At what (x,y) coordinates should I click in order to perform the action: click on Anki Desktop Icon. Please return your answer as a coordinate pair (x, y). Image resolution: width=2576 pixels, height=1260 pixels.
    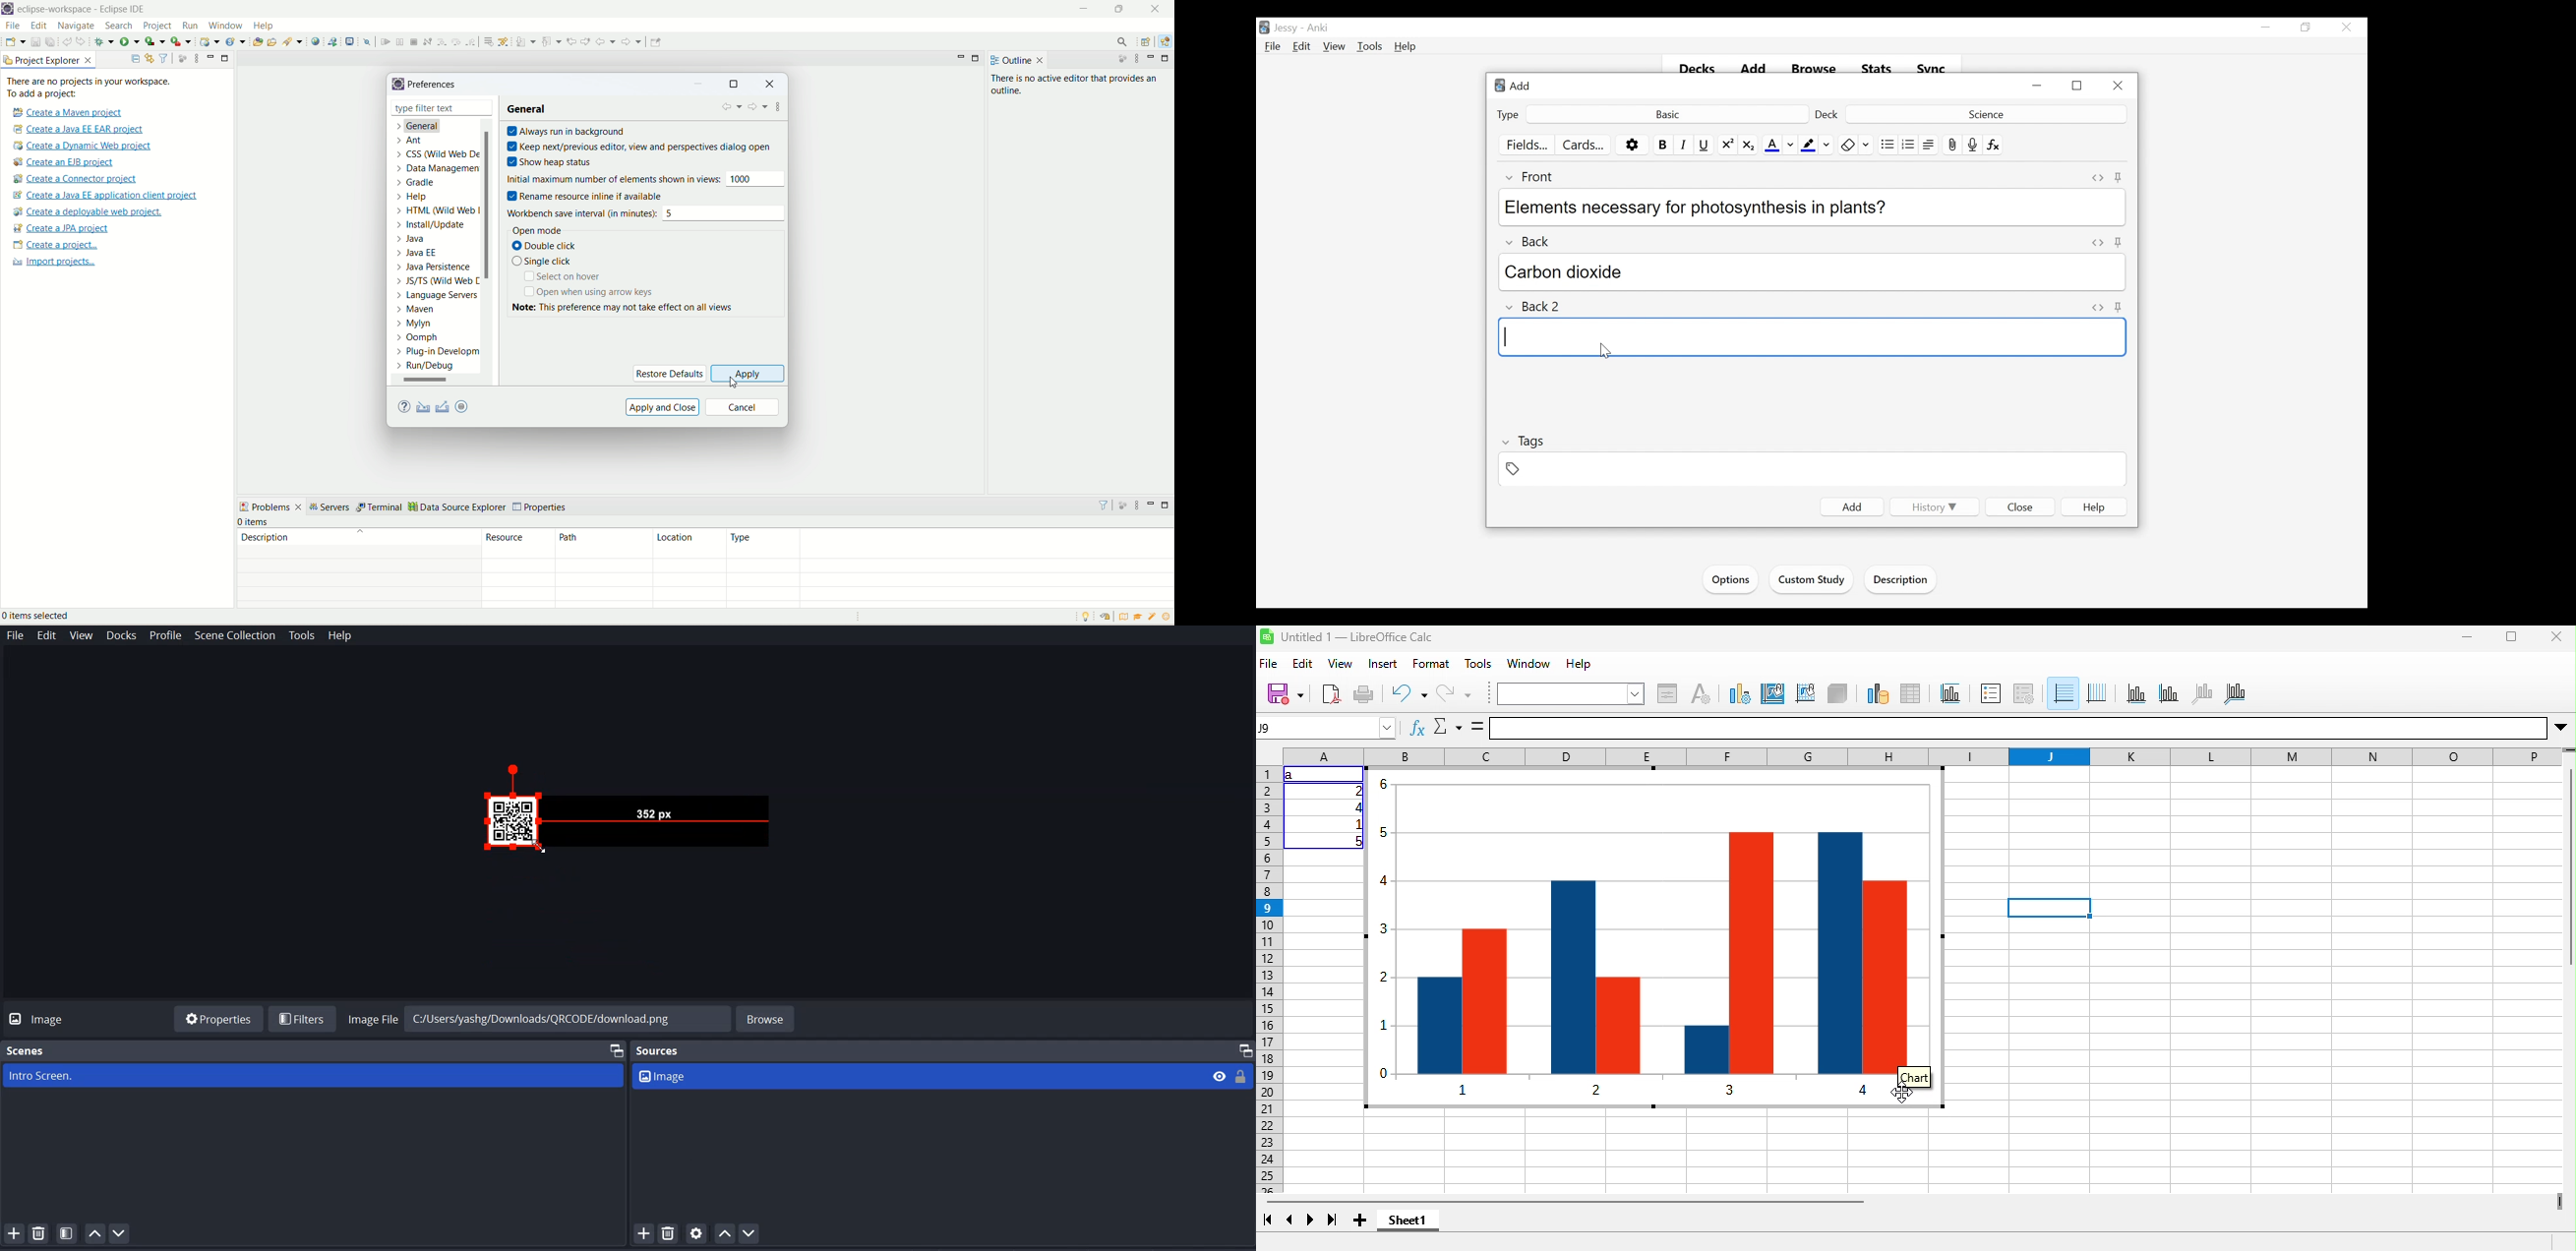
    Looking at the image, I should click on (1264, 28).